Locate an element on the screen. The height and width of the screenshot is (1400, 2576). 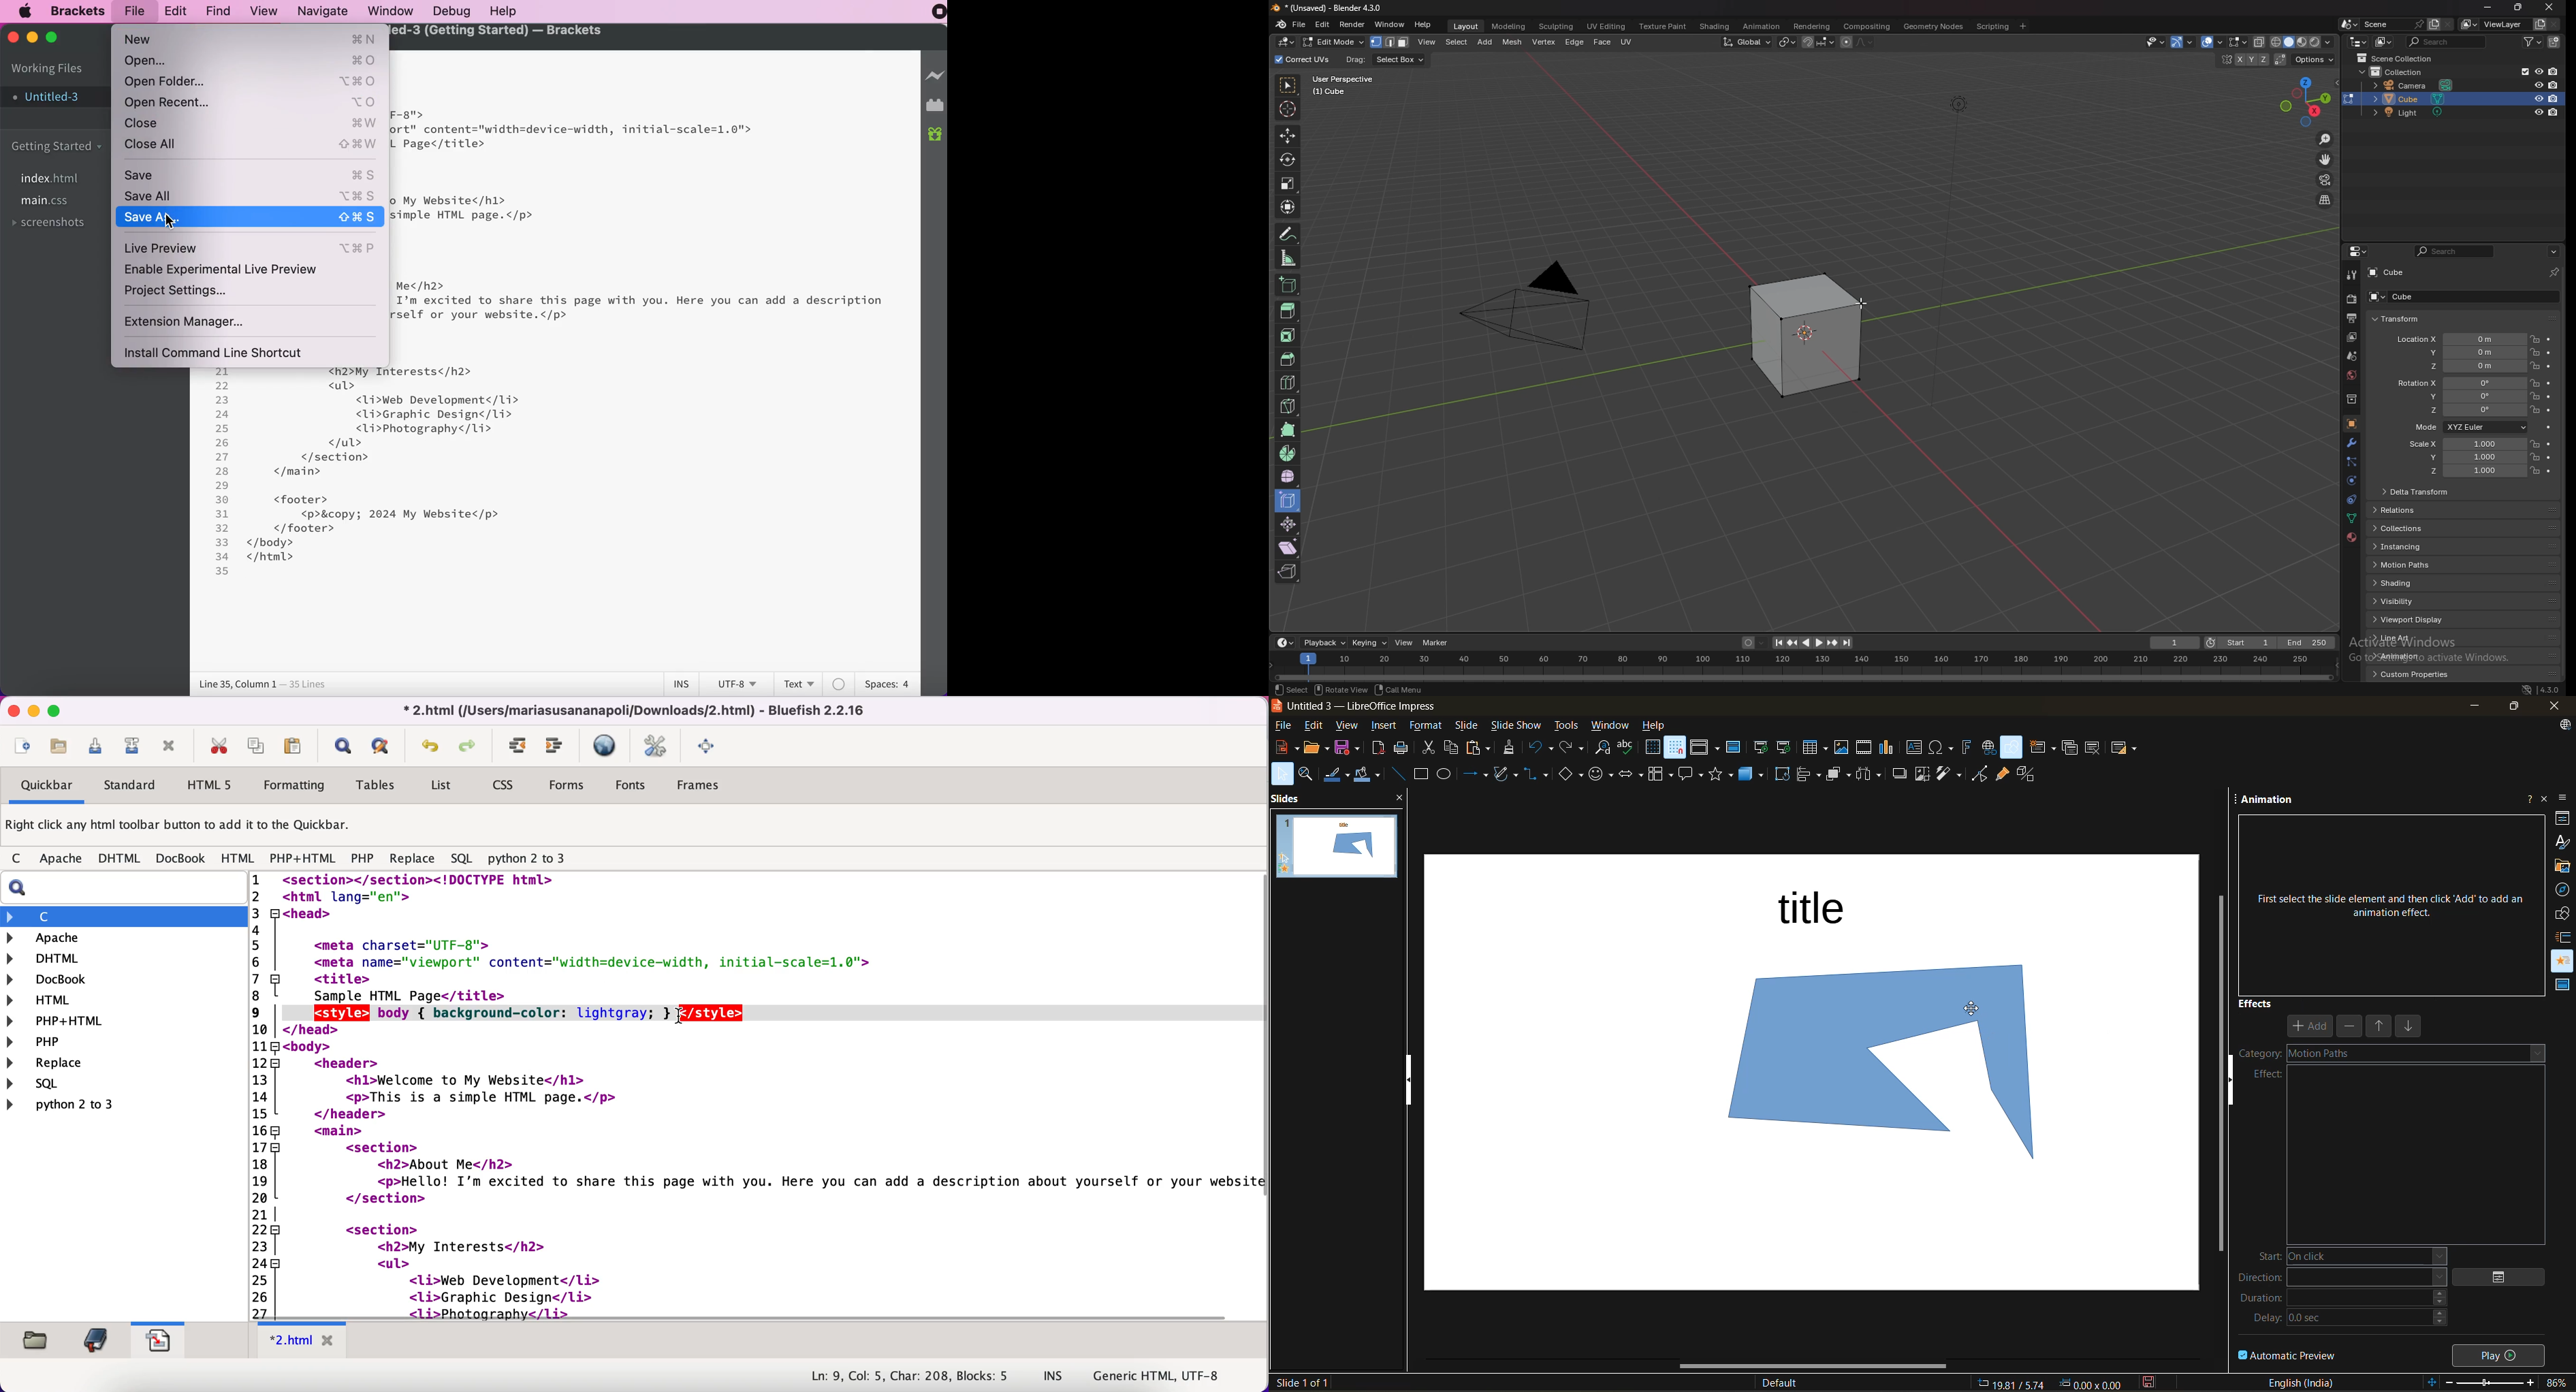
show gizmo is located at coordinates (2206, 42).